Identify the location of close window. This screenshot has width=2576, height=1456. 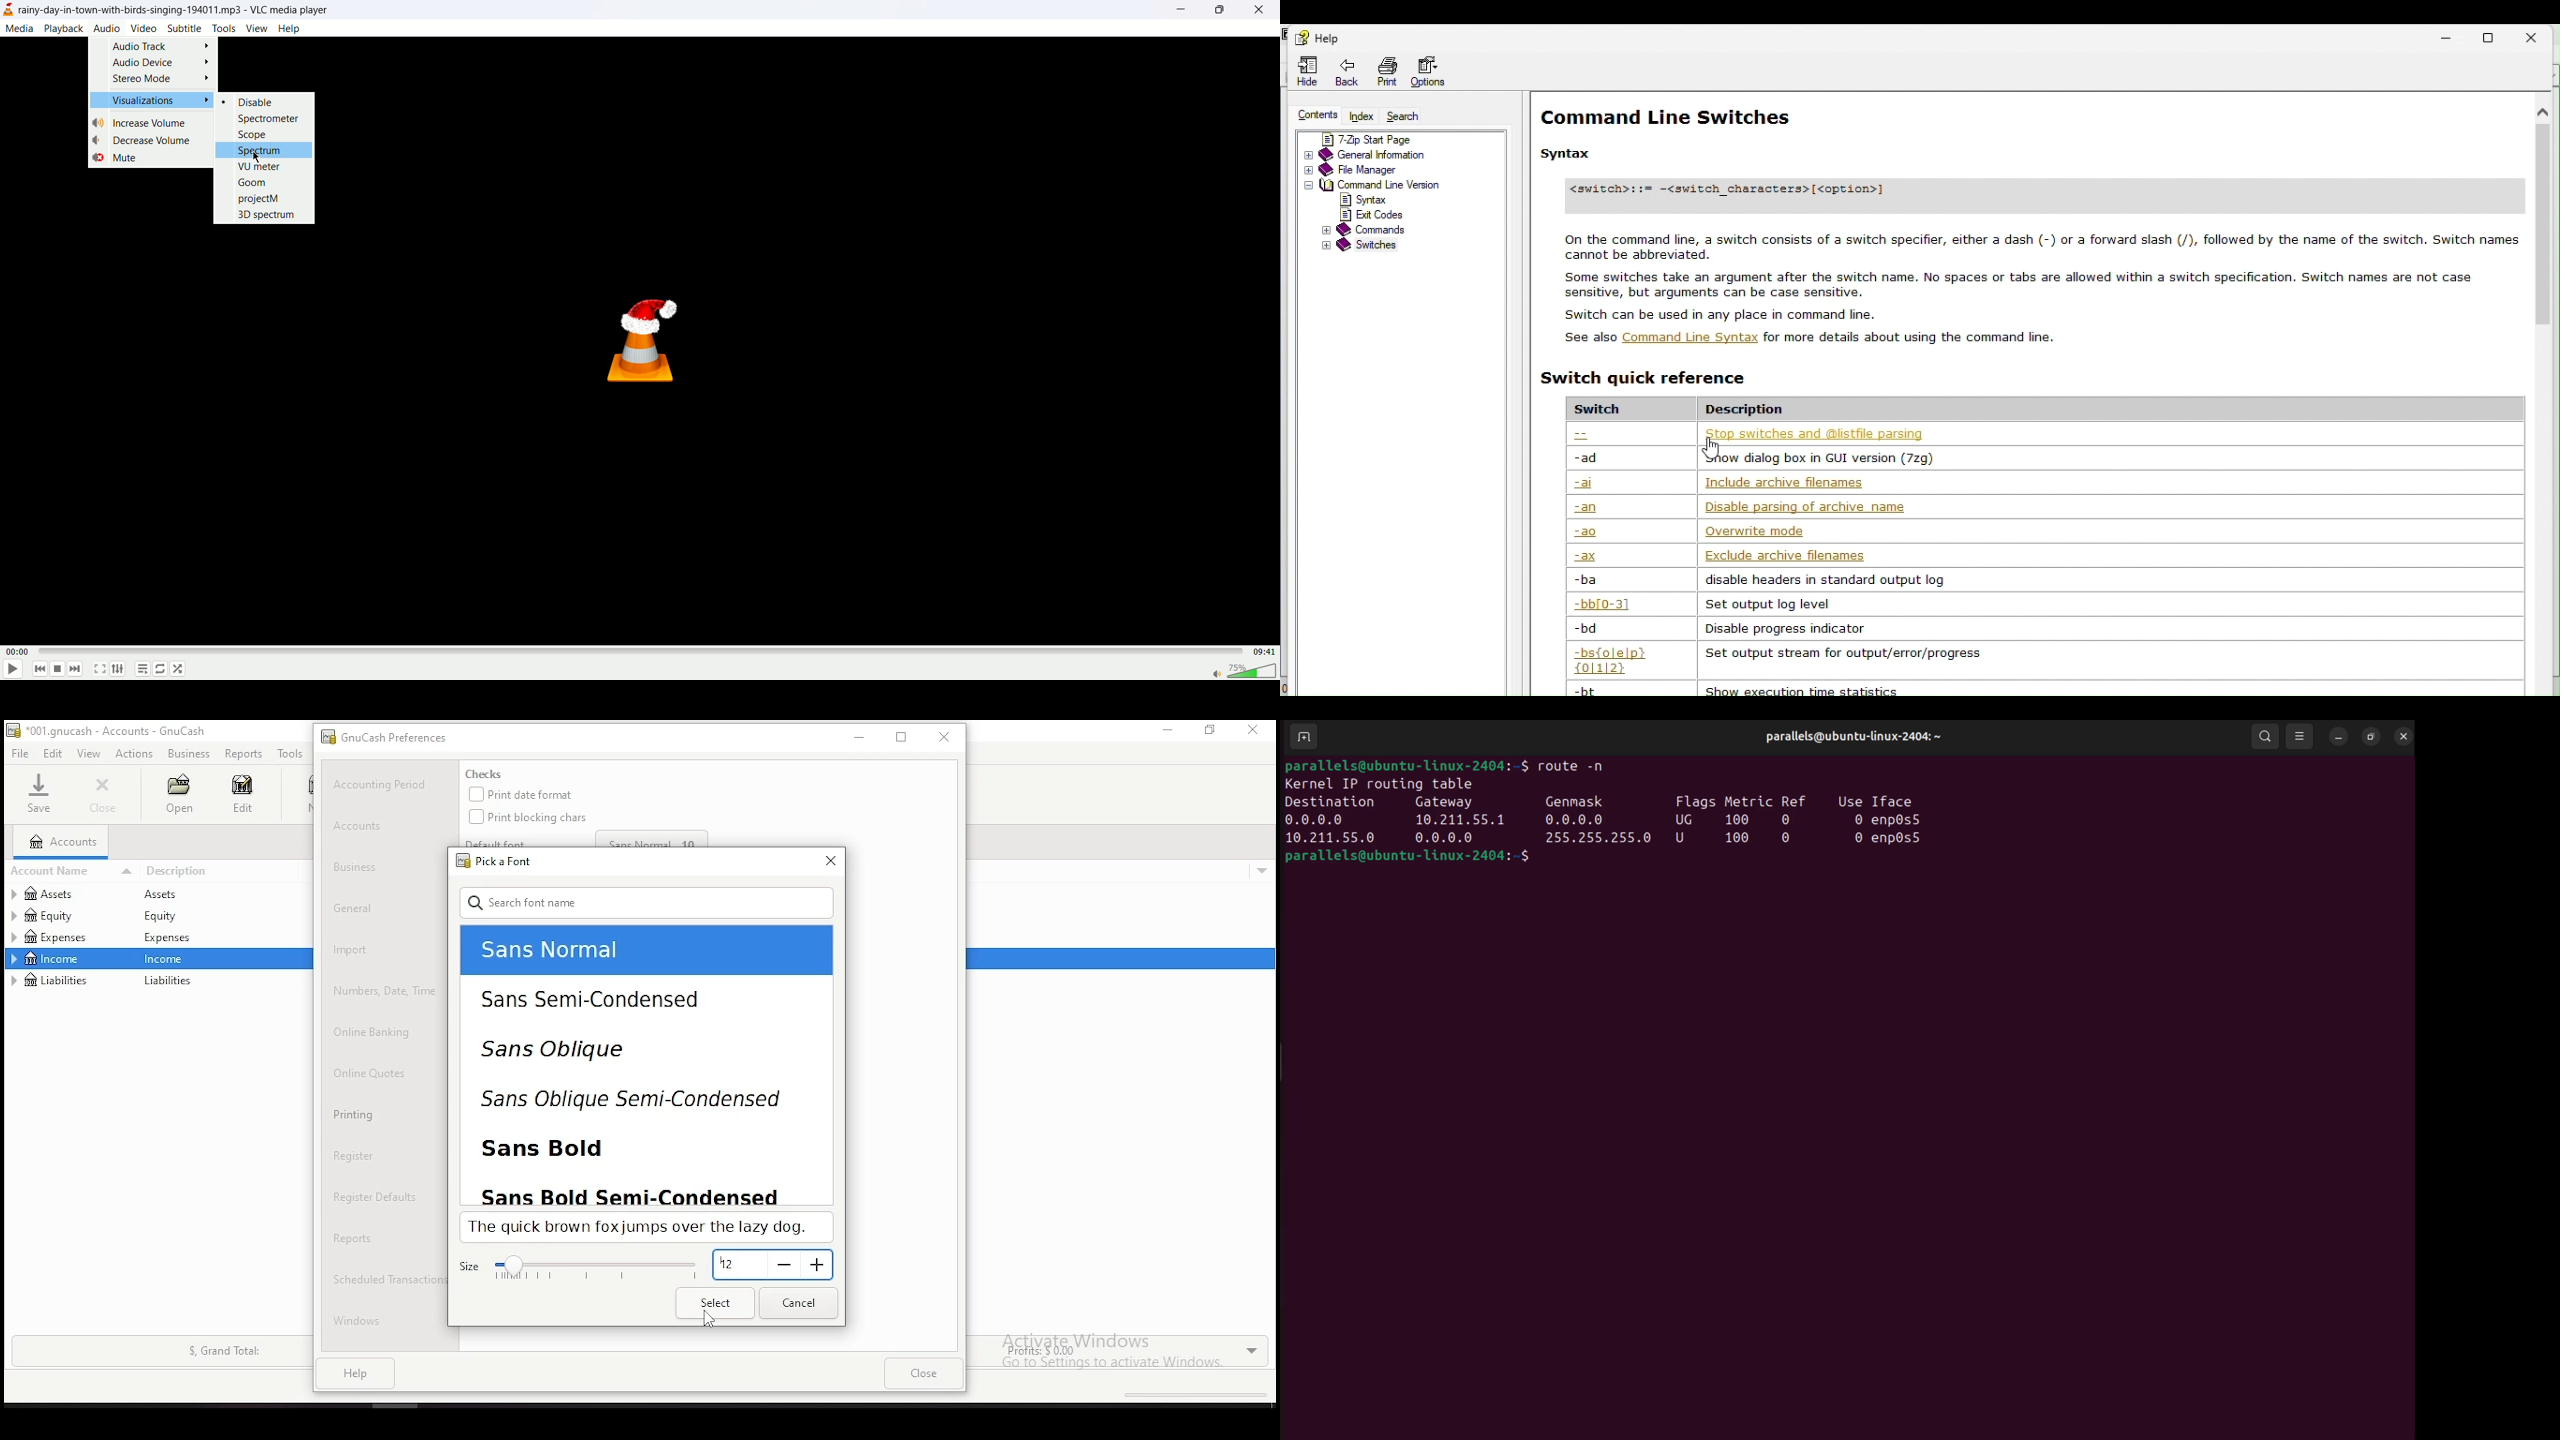
(1254, 730).